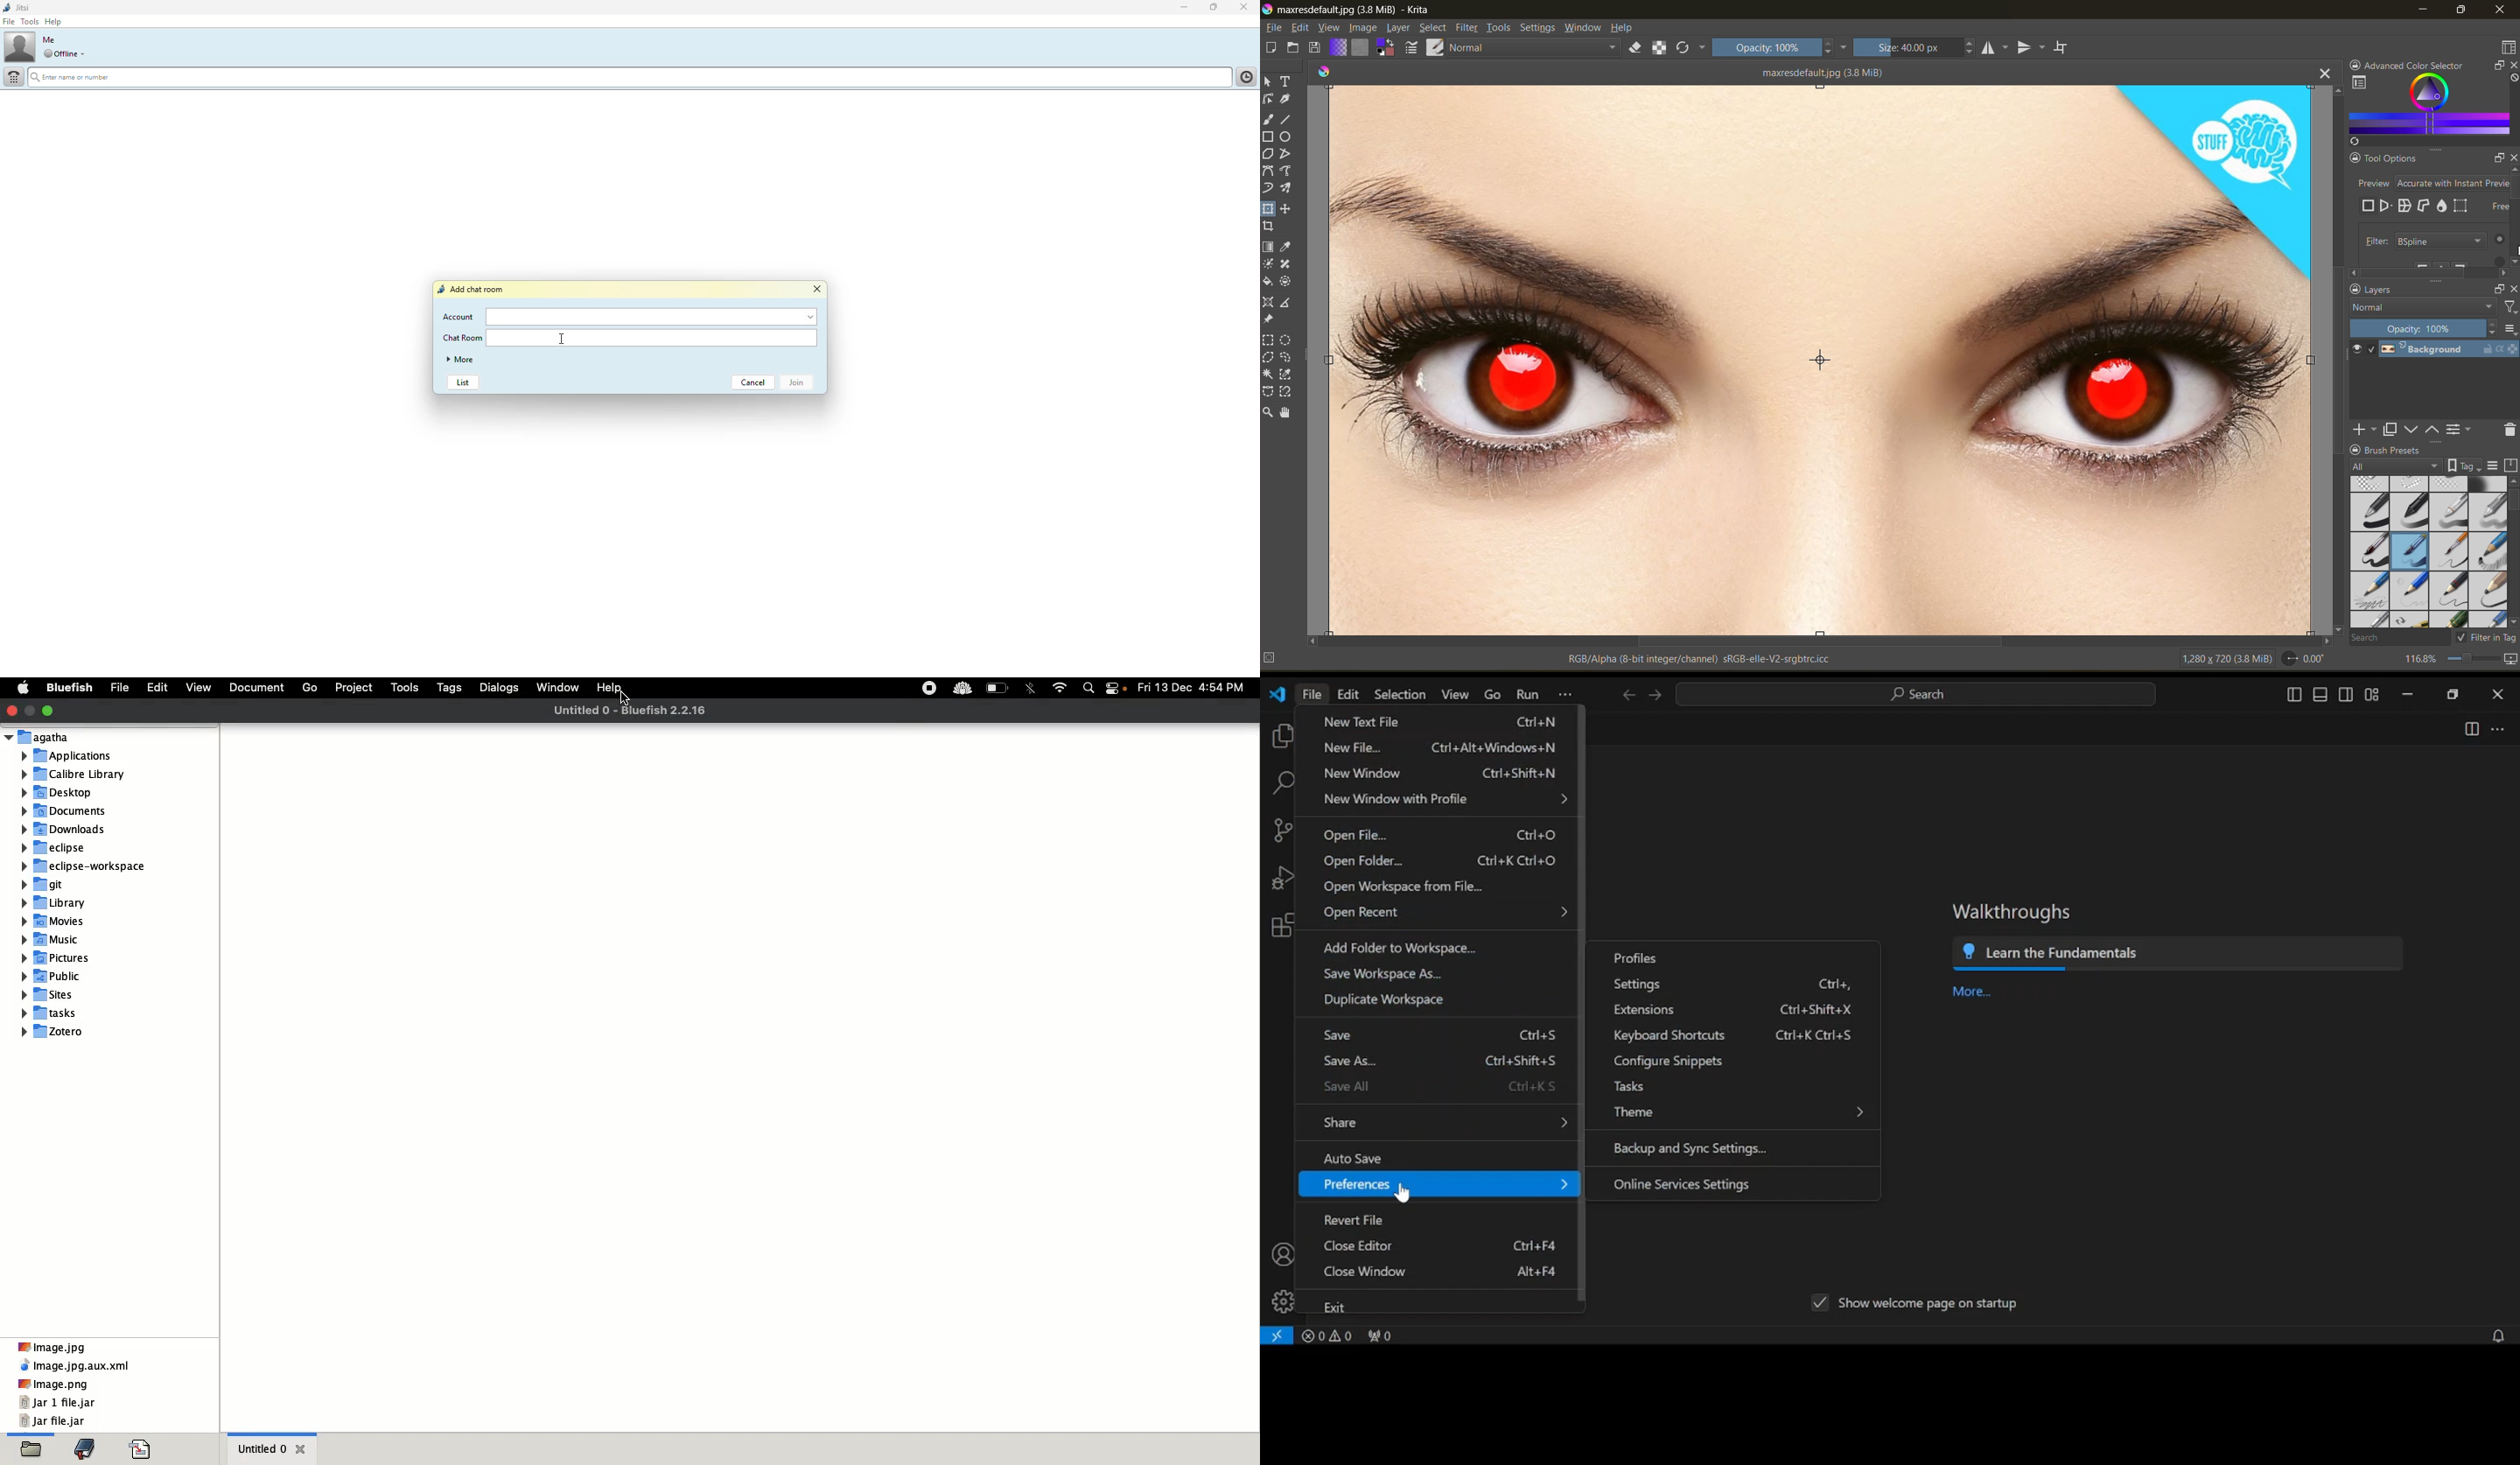  Describe the element at coordinates (79, 867) in the screenshot. I see `eclipse workspace` at that location.